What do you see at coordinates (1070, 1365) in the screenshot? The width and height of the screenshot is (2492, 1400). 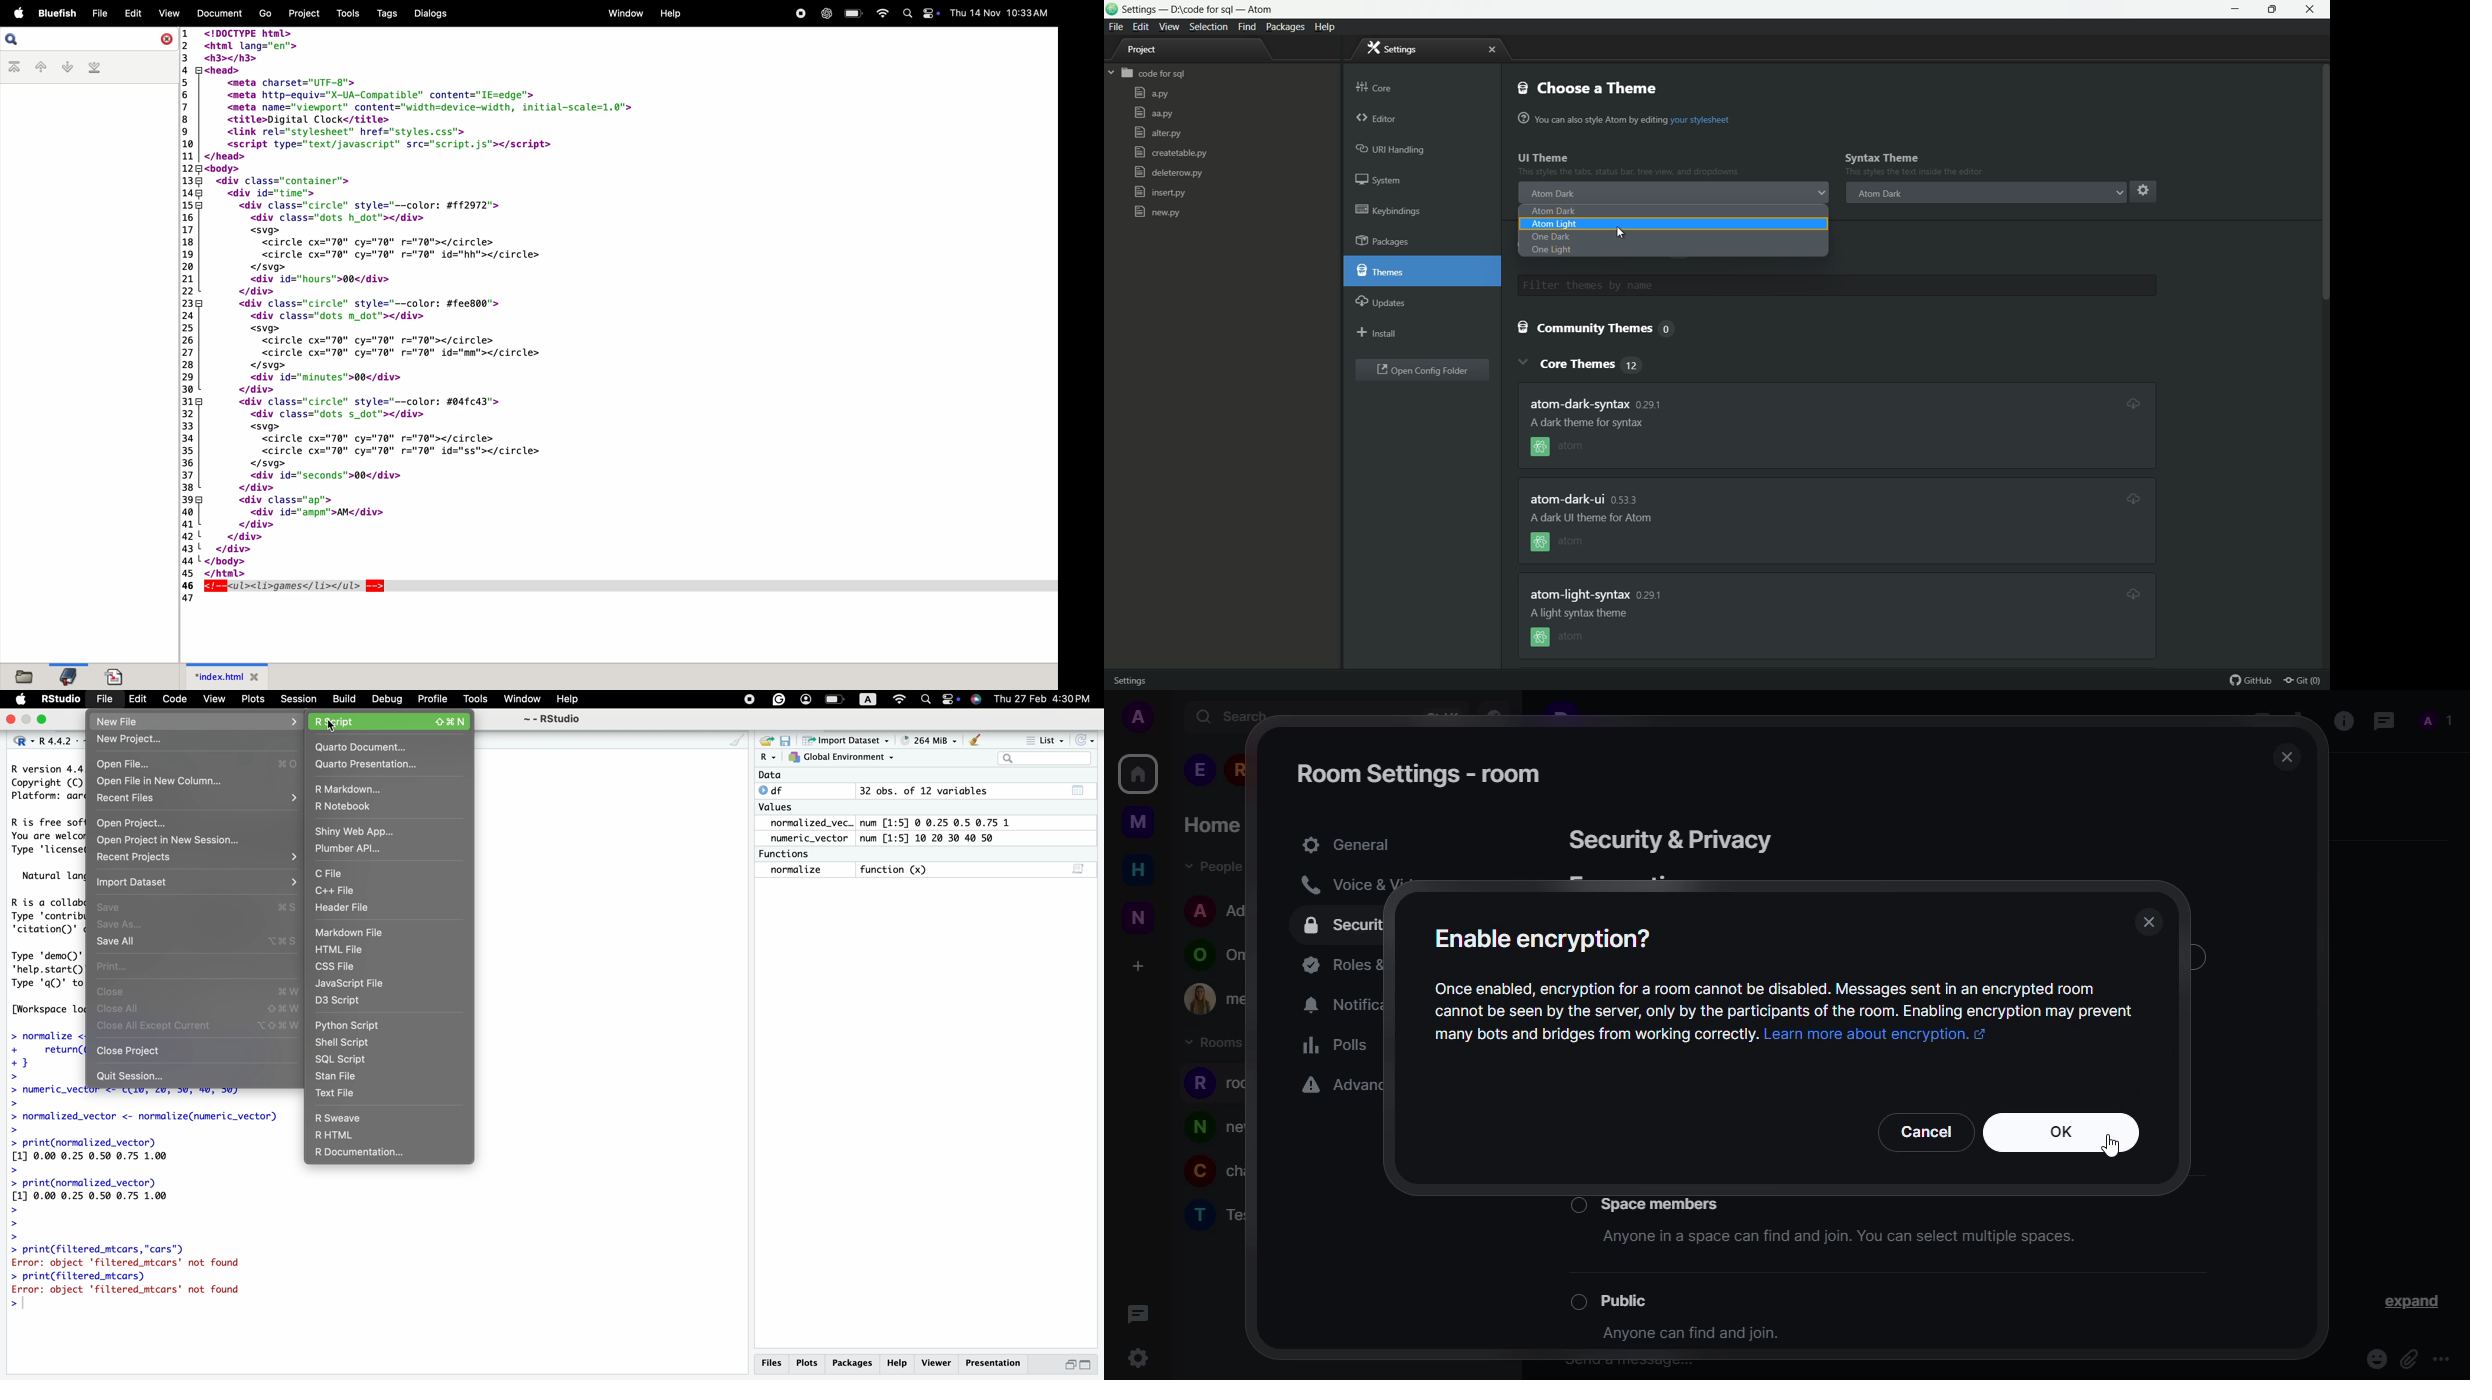 I see `minimize` at bounding box center [1070, 1365].